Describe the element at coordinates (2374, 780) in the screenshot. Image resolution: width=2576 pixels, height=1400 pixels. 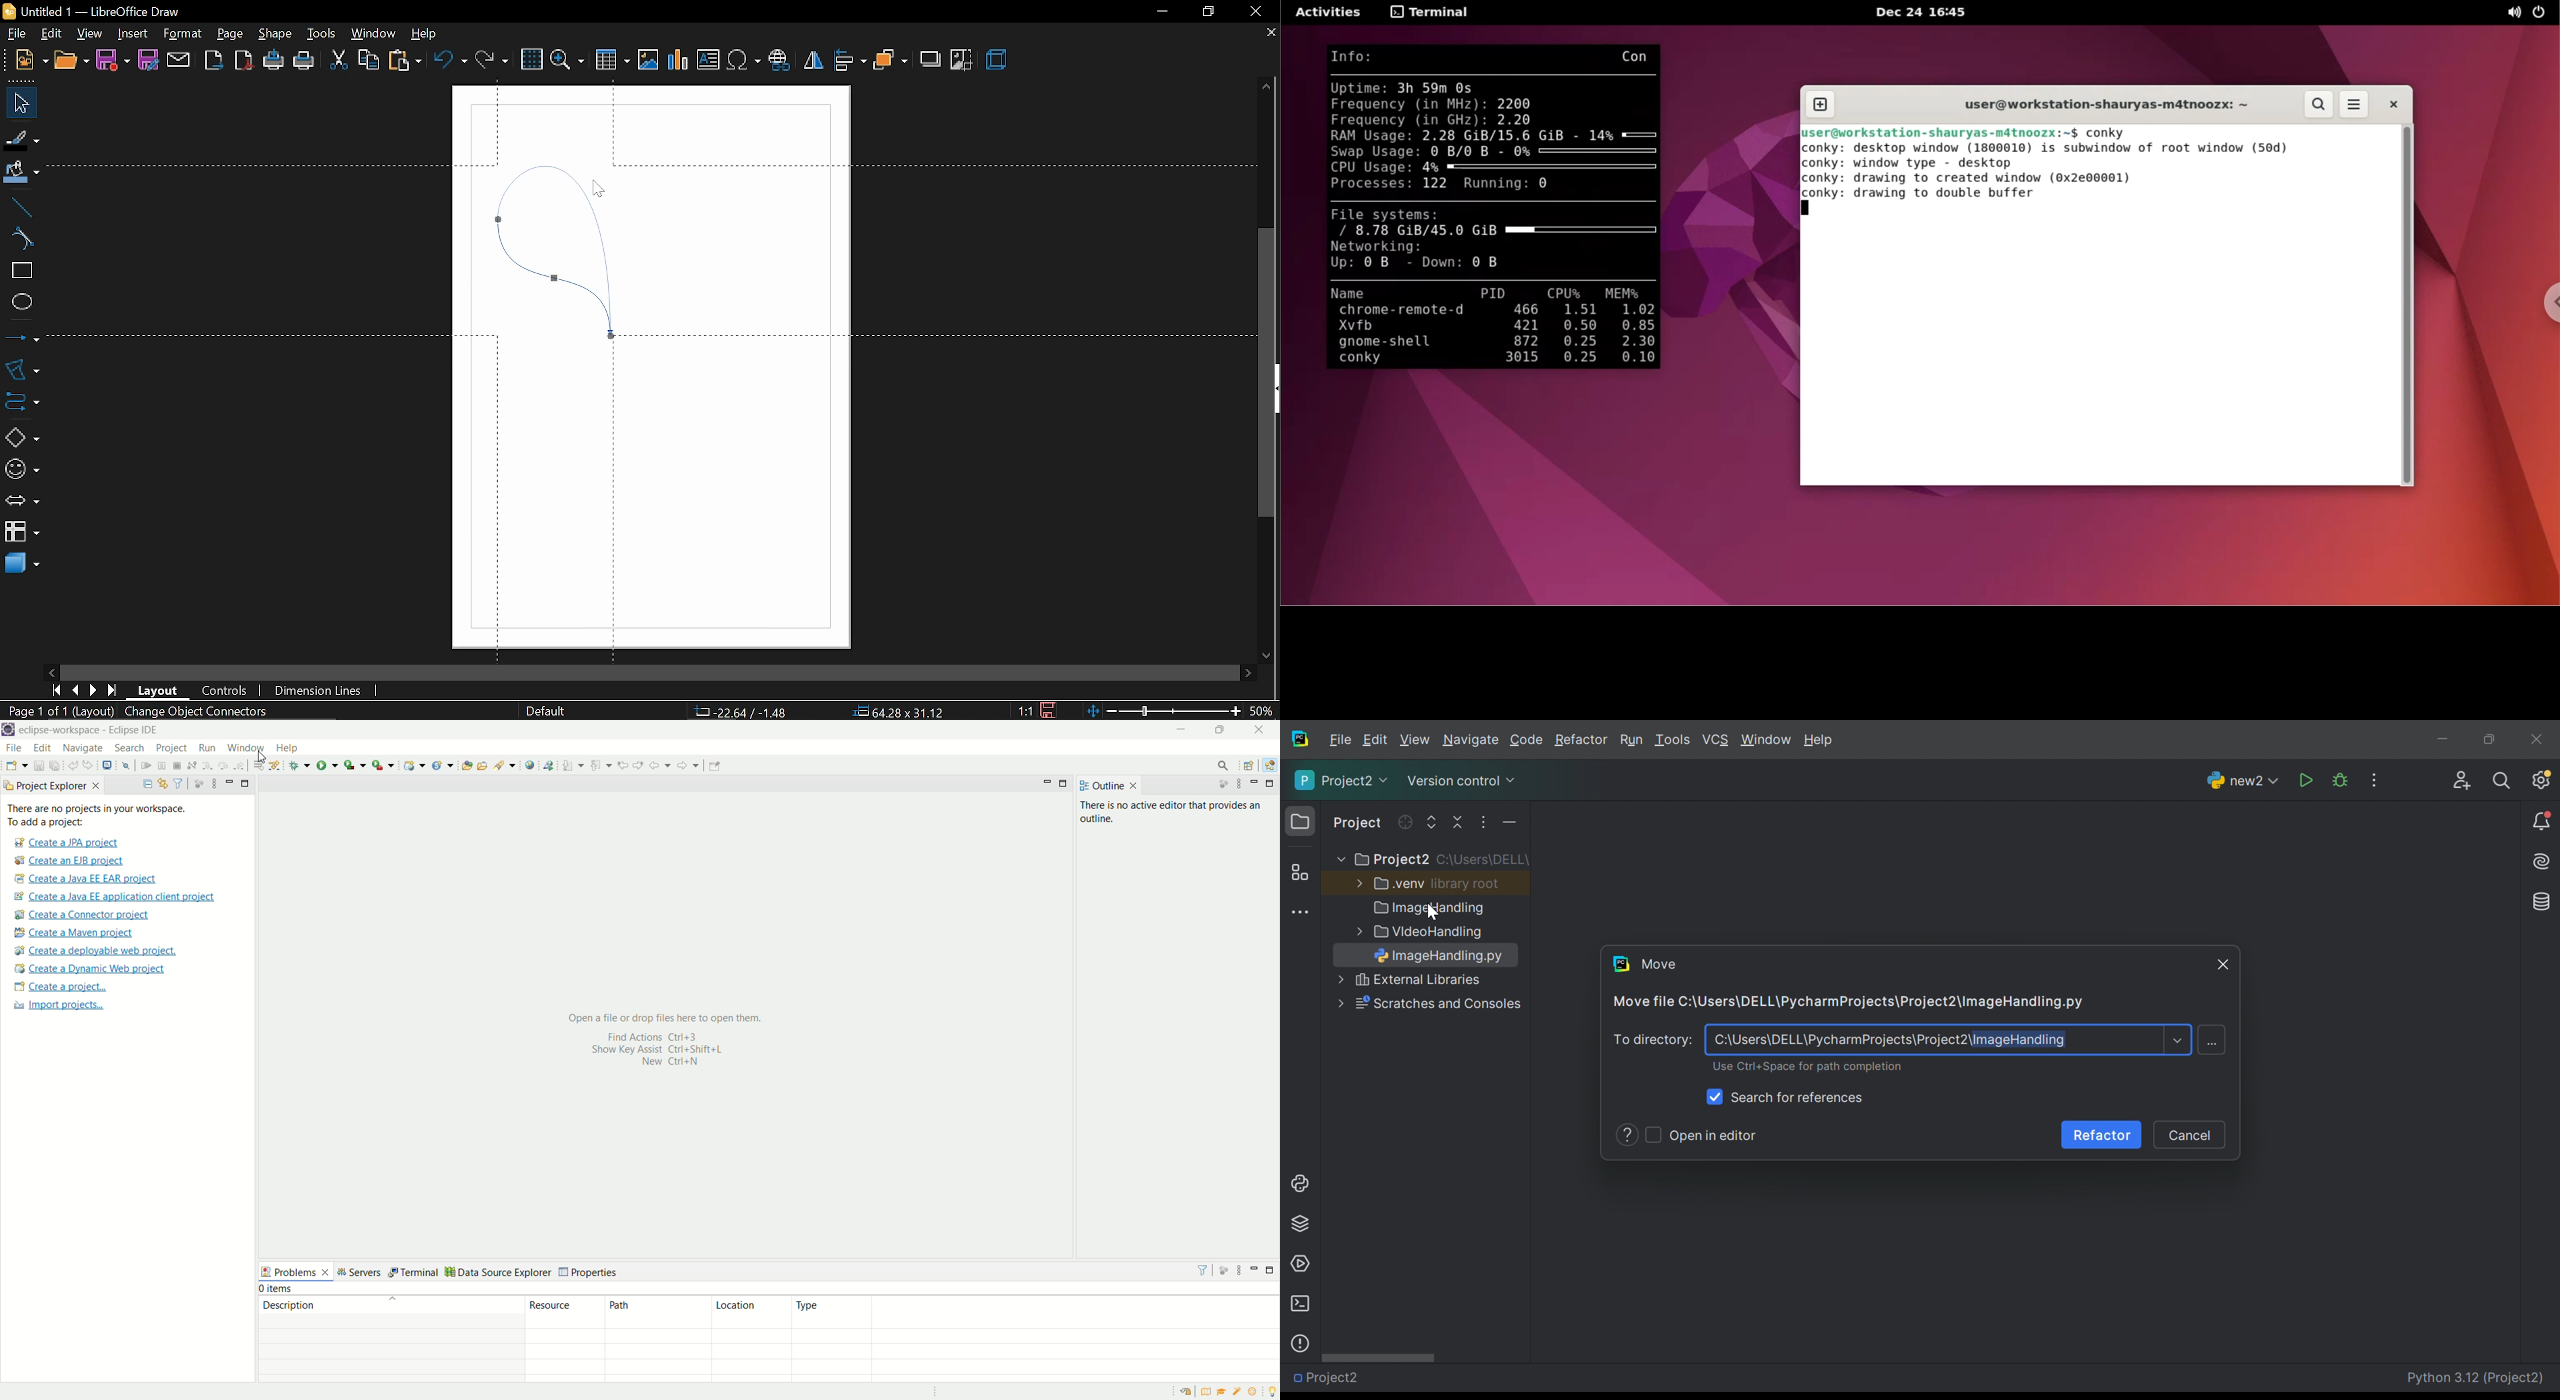
I see `More Actions` at that location.